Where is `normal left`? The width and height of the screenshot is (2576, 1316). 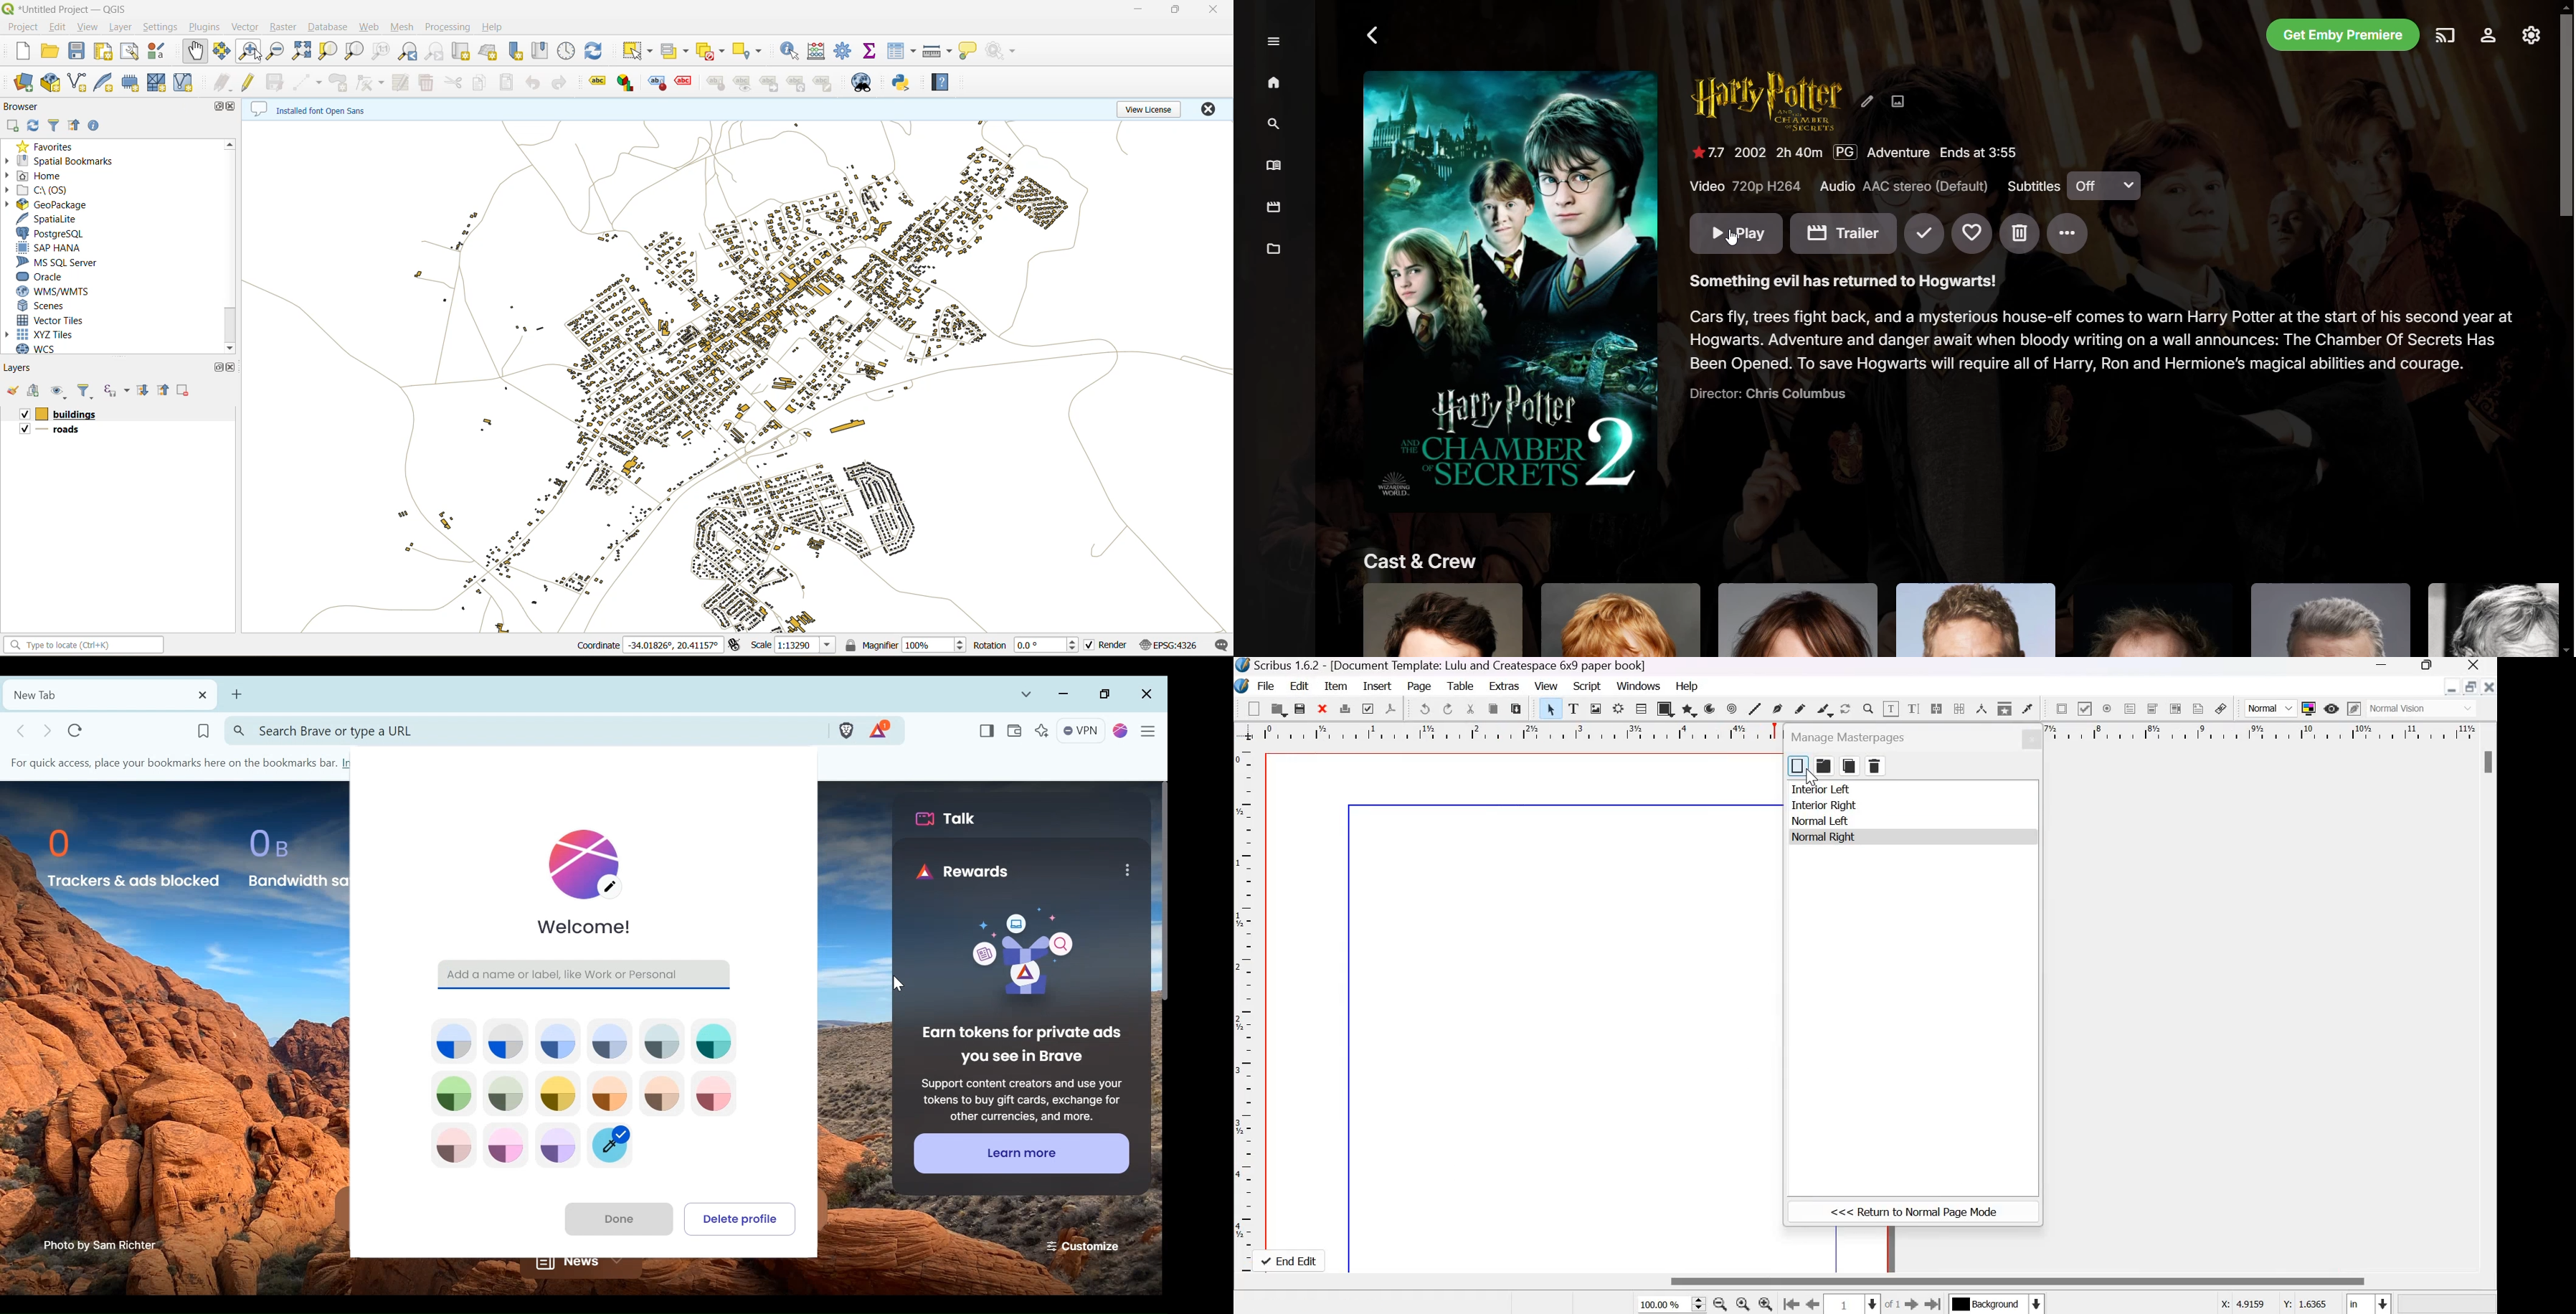 normal left is located at coordinates (1821, 821).